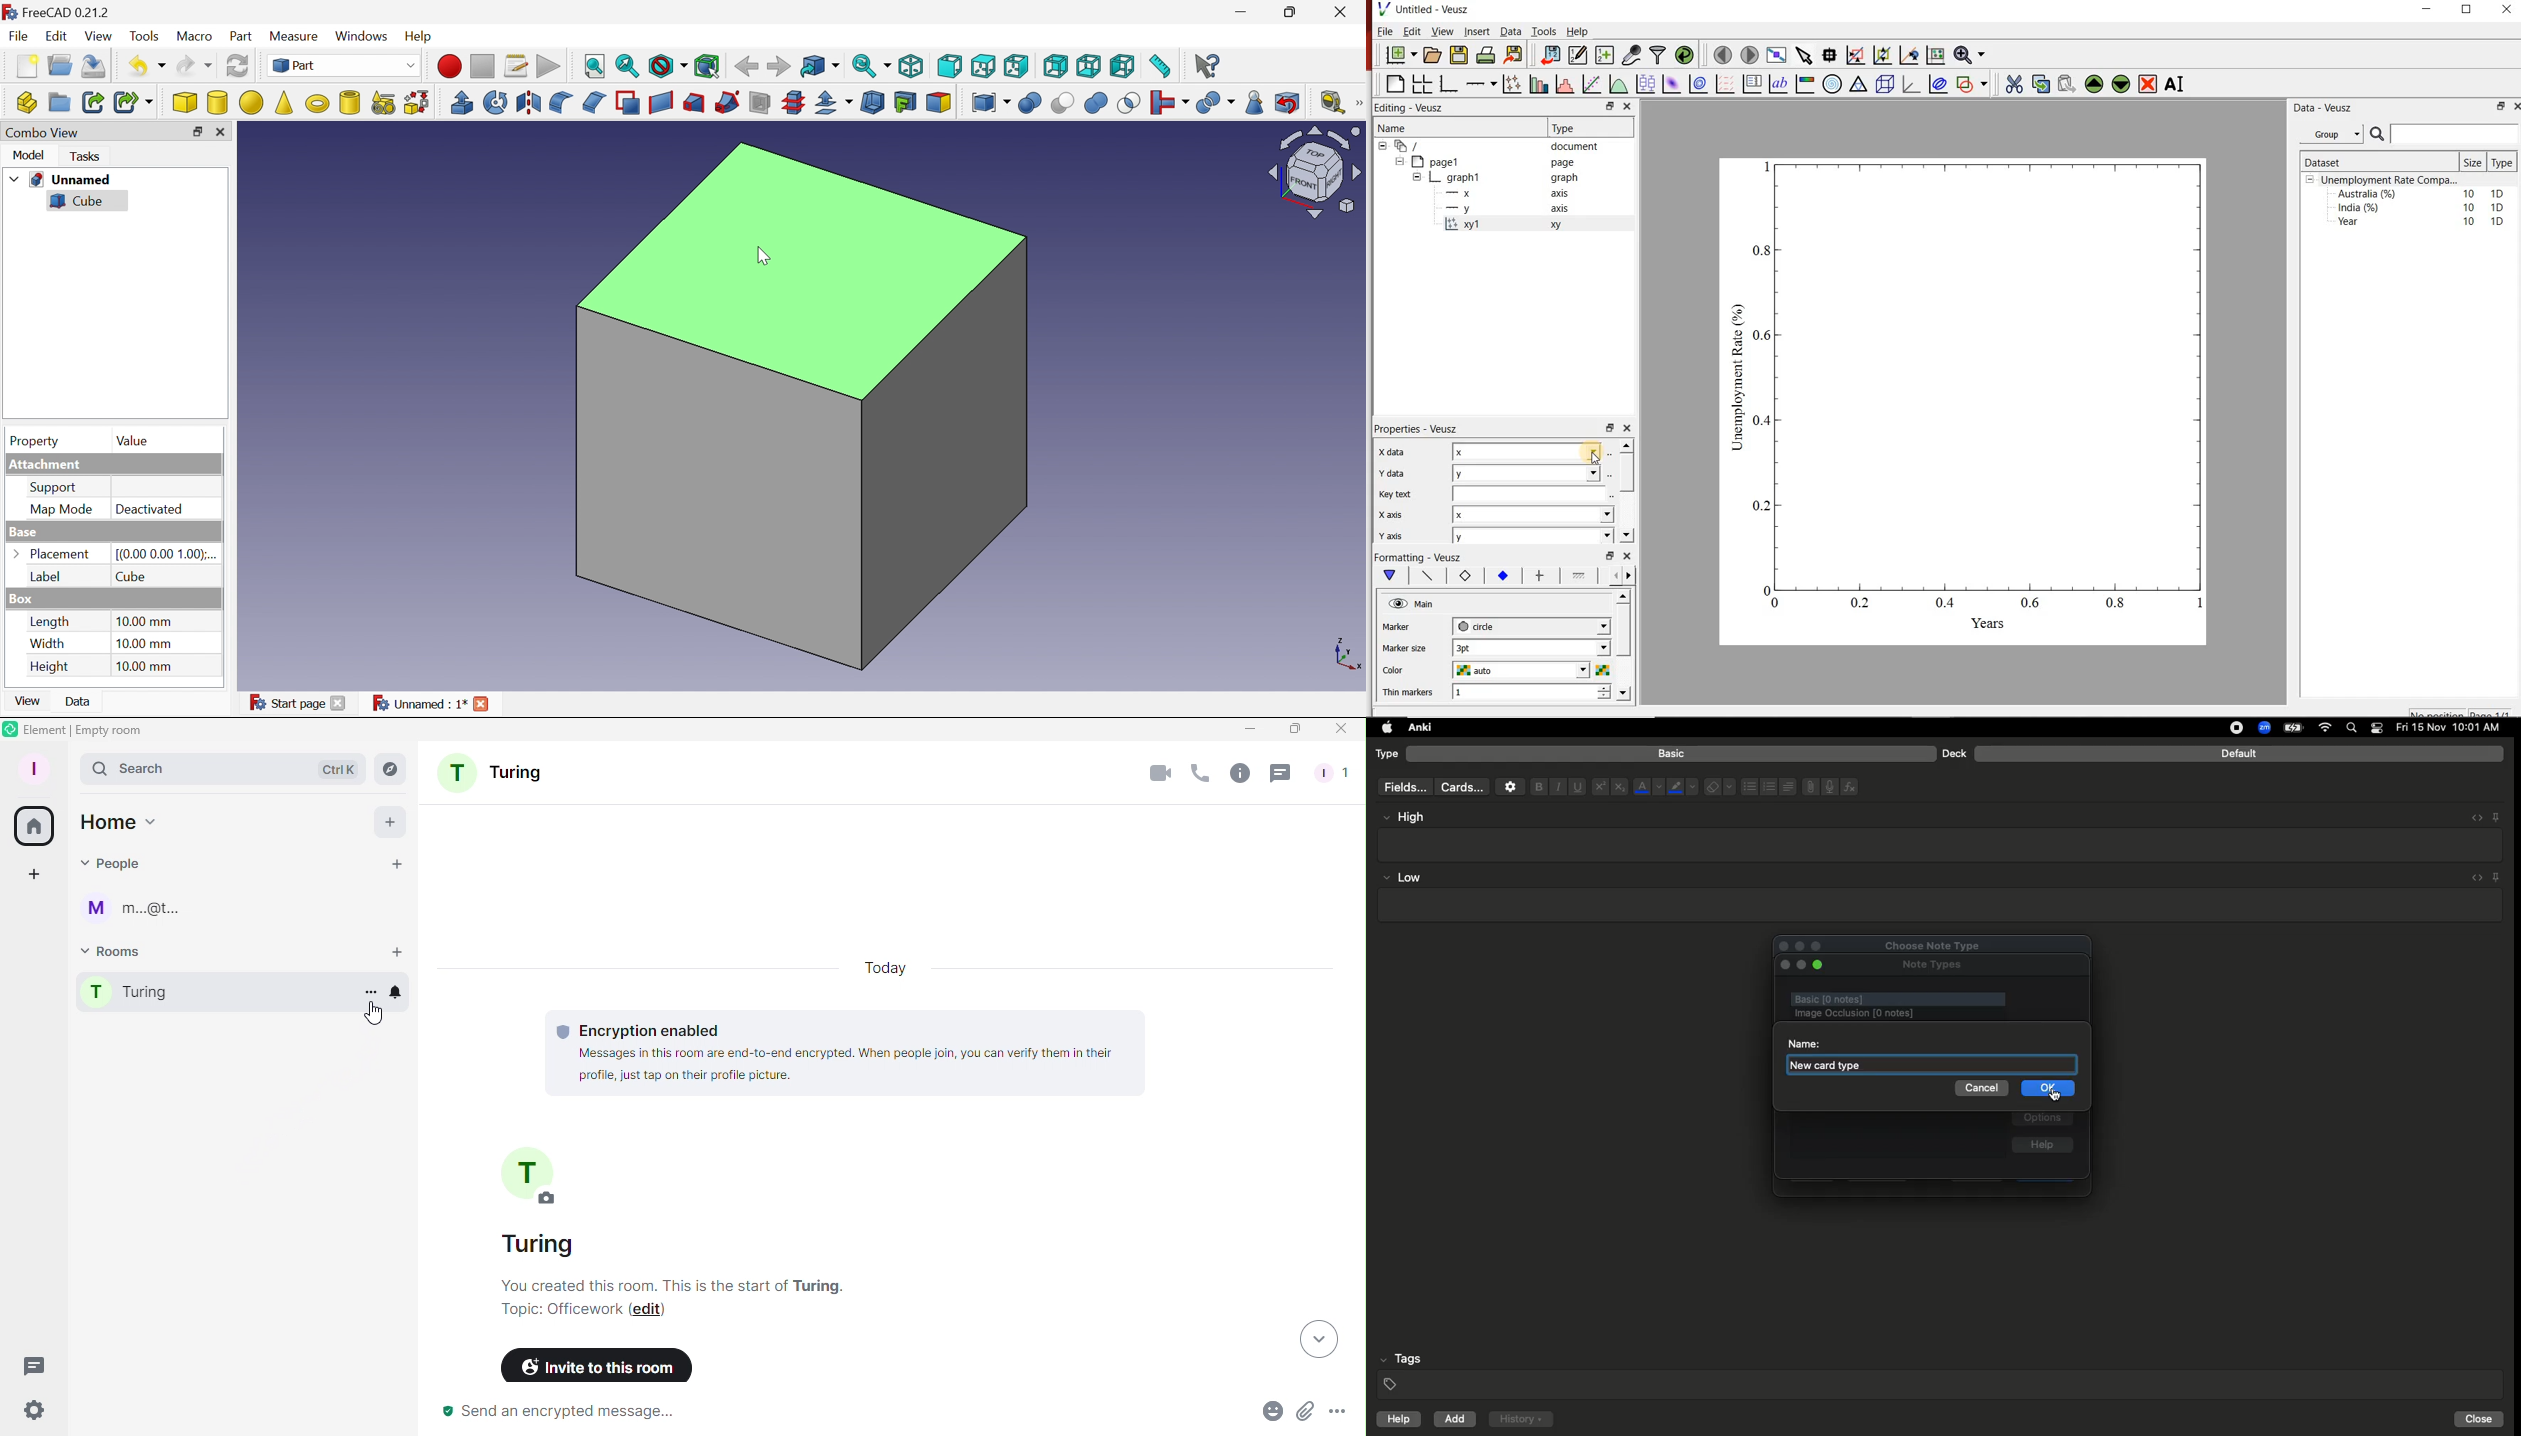  I want to click on Create ruled surface, so click(662, 103).